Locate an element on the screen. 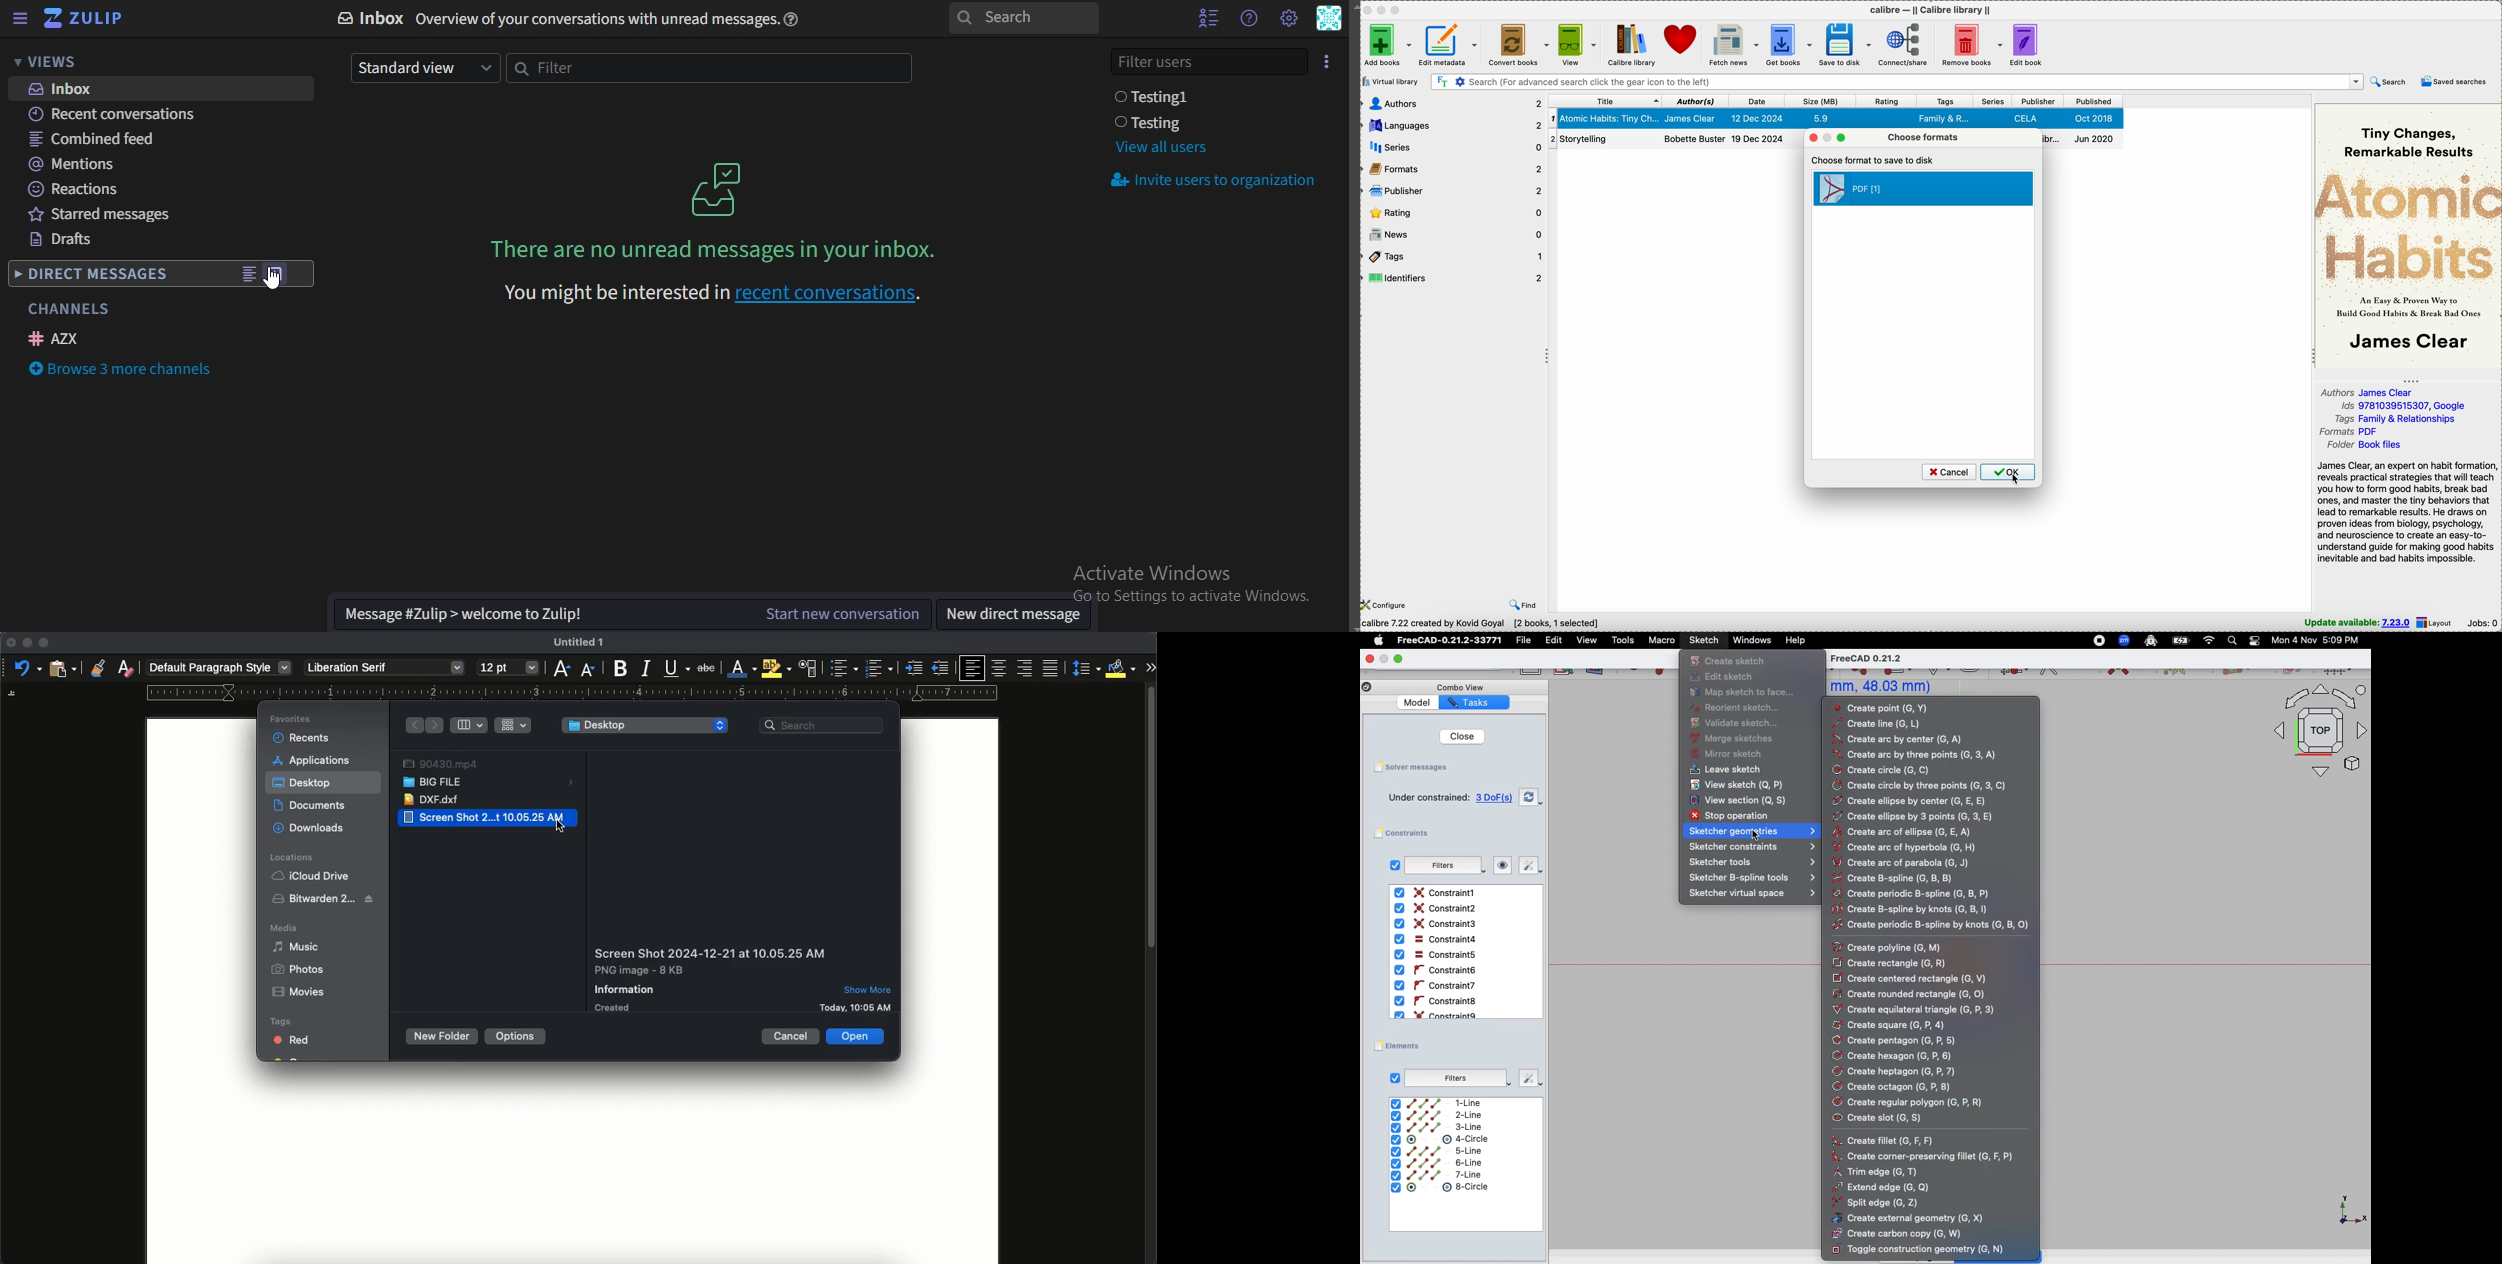 The height and width of the screenshot is (1288, 2520). channels is located at coordinates (68, 309).